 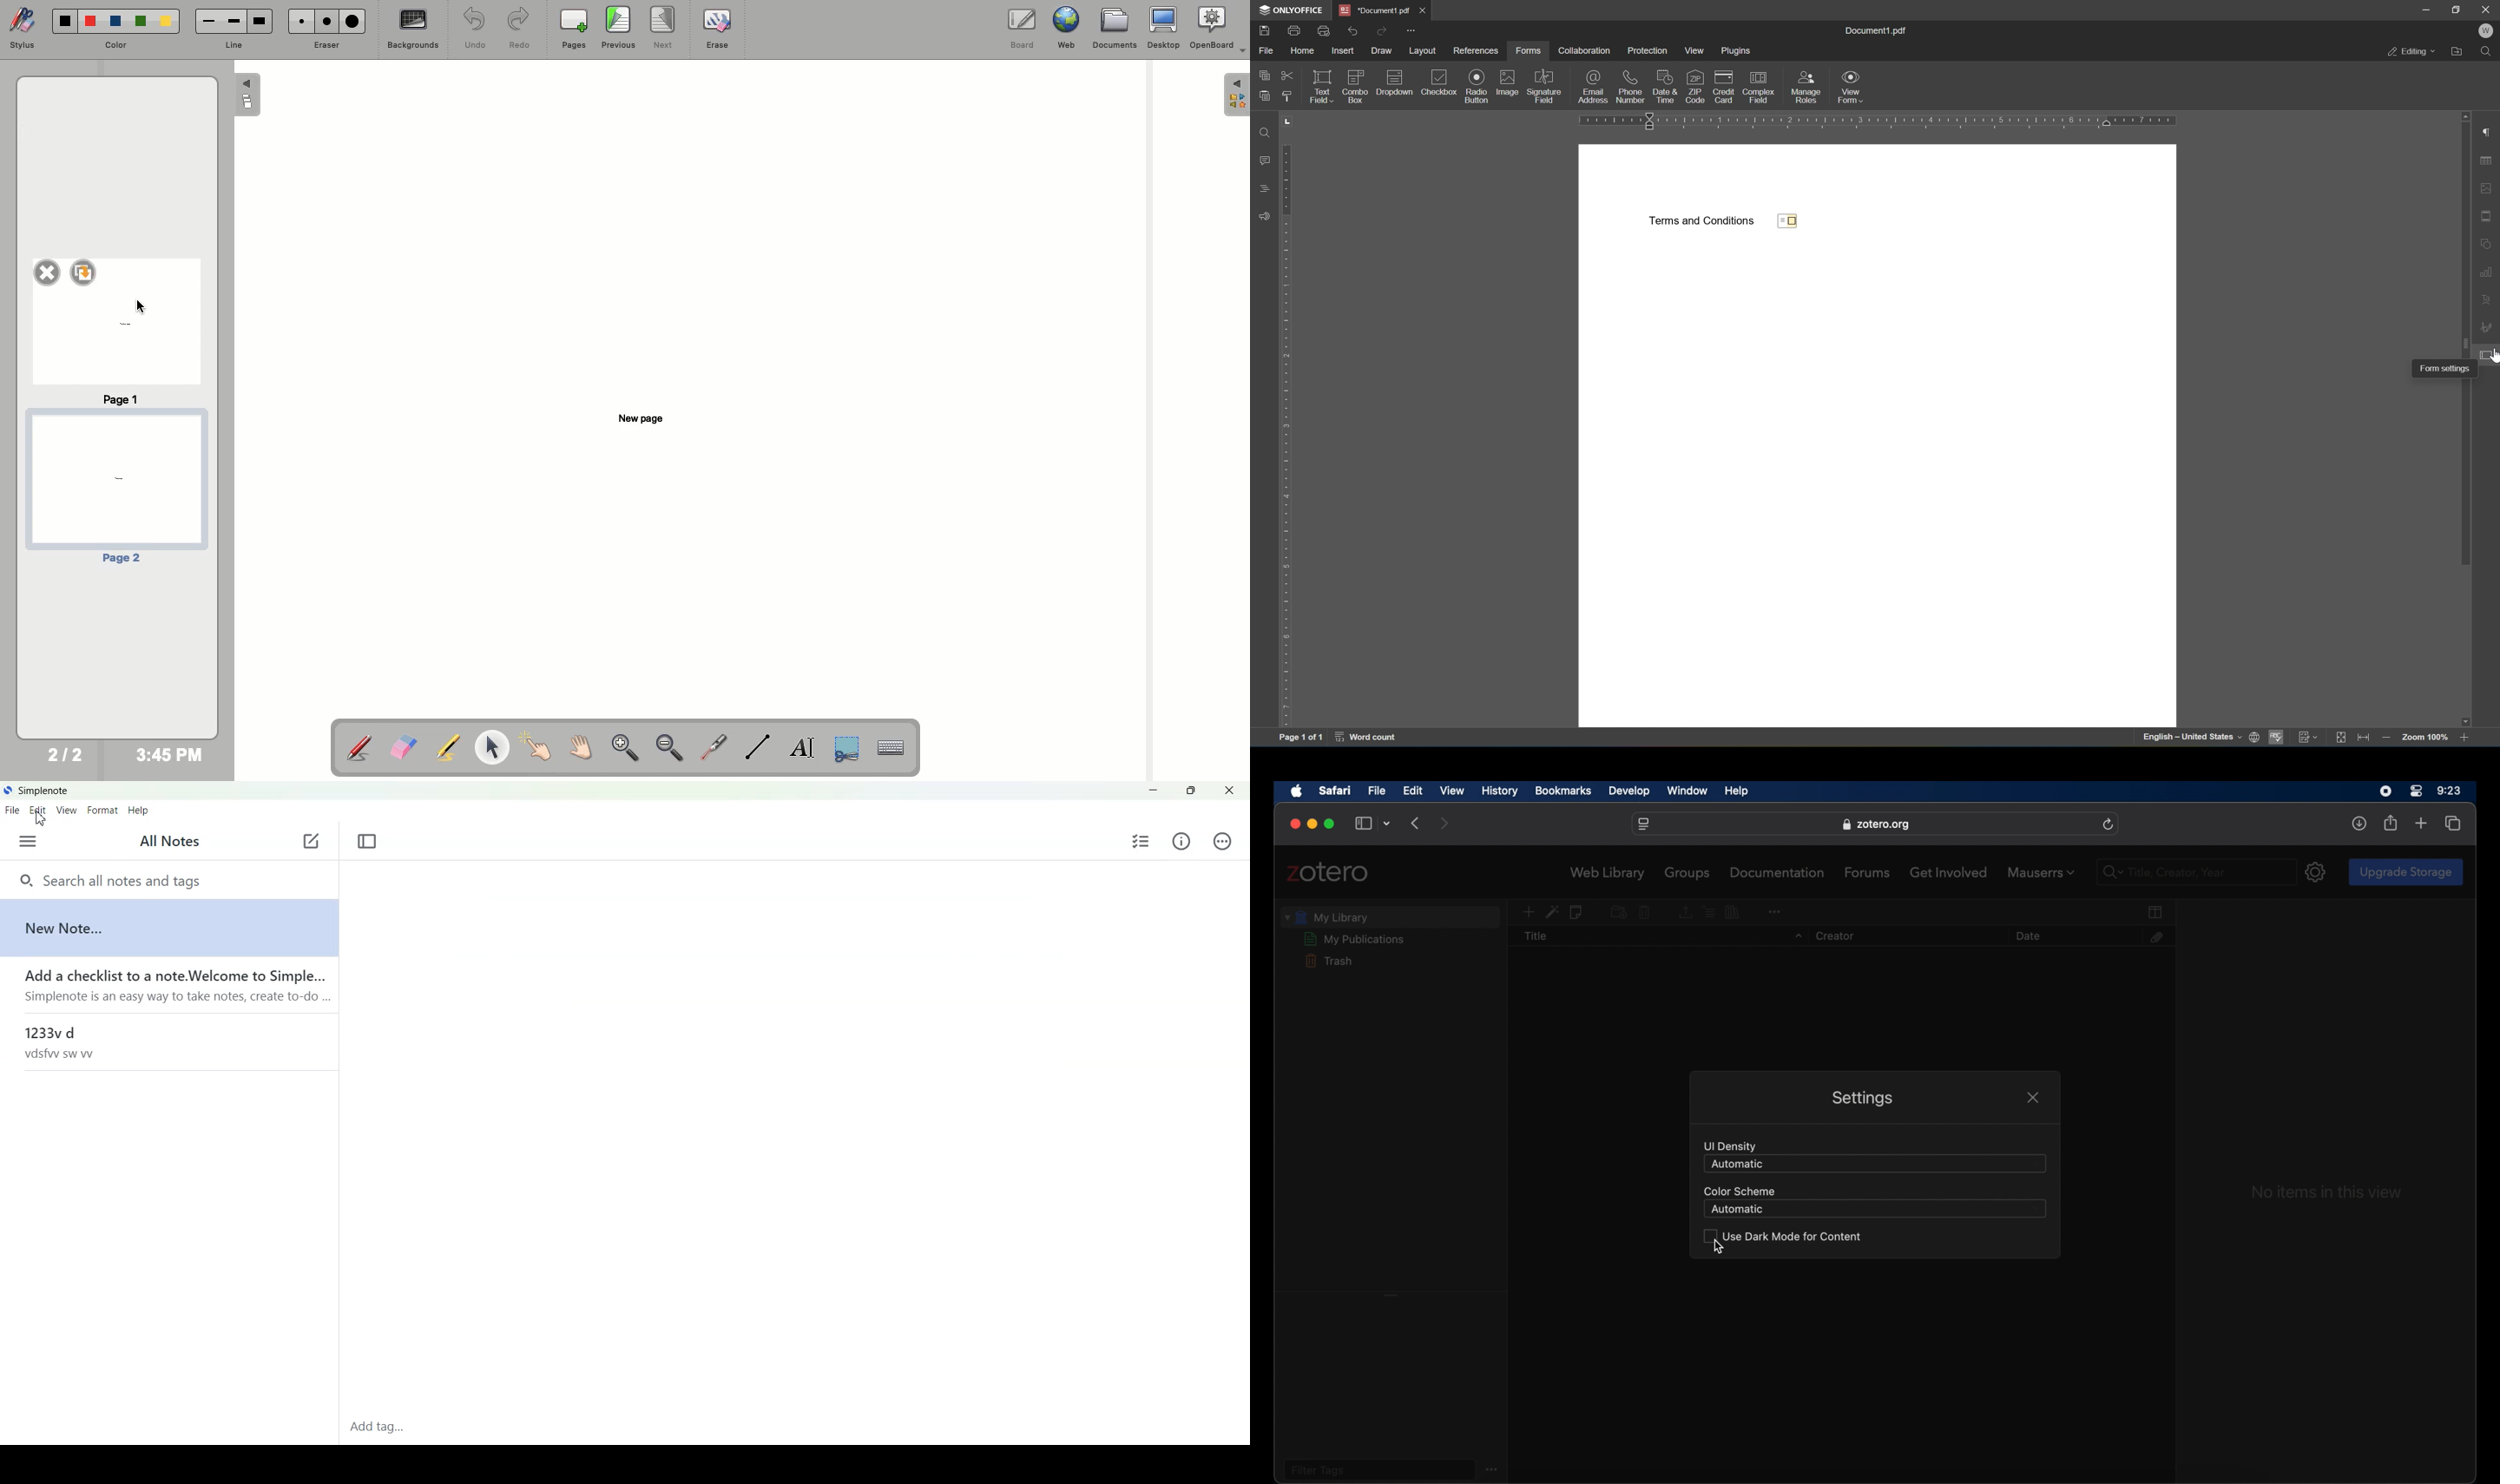 I want to click on add by identifier, so click(x=1552, y=912).